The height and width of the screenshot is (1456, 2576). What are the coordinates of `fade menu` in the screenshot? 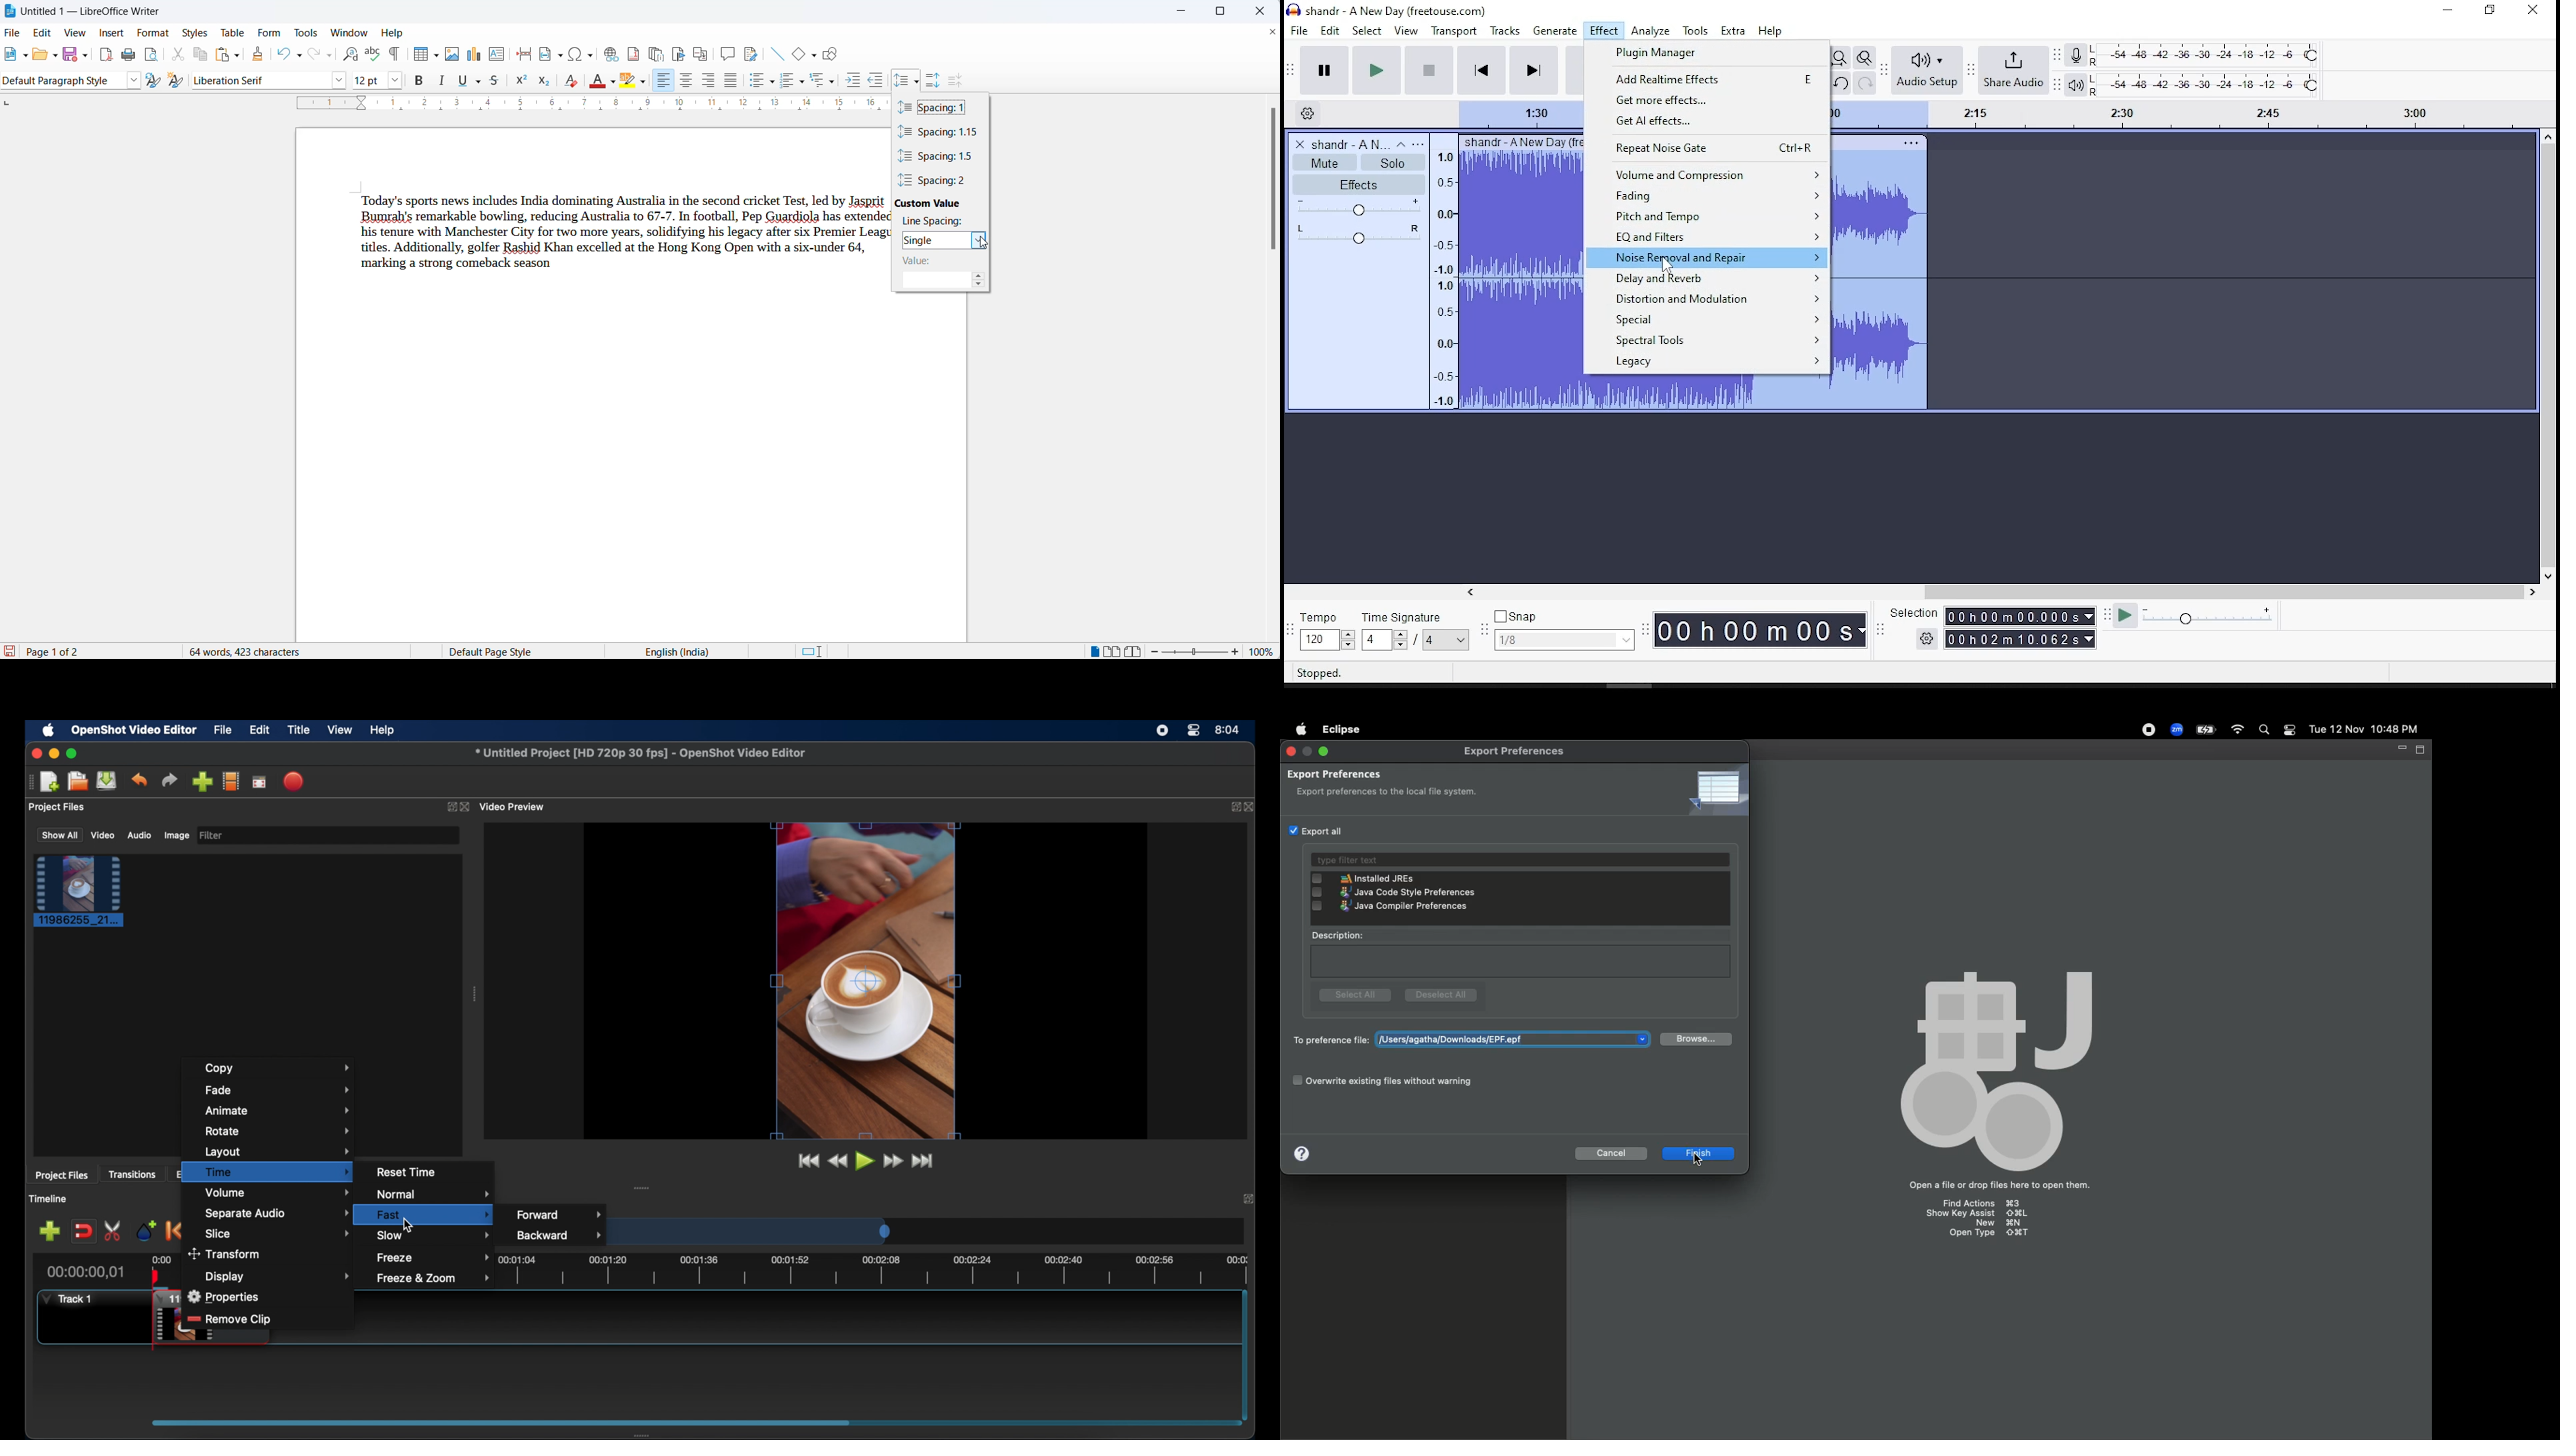 It's located at (279, 1090).